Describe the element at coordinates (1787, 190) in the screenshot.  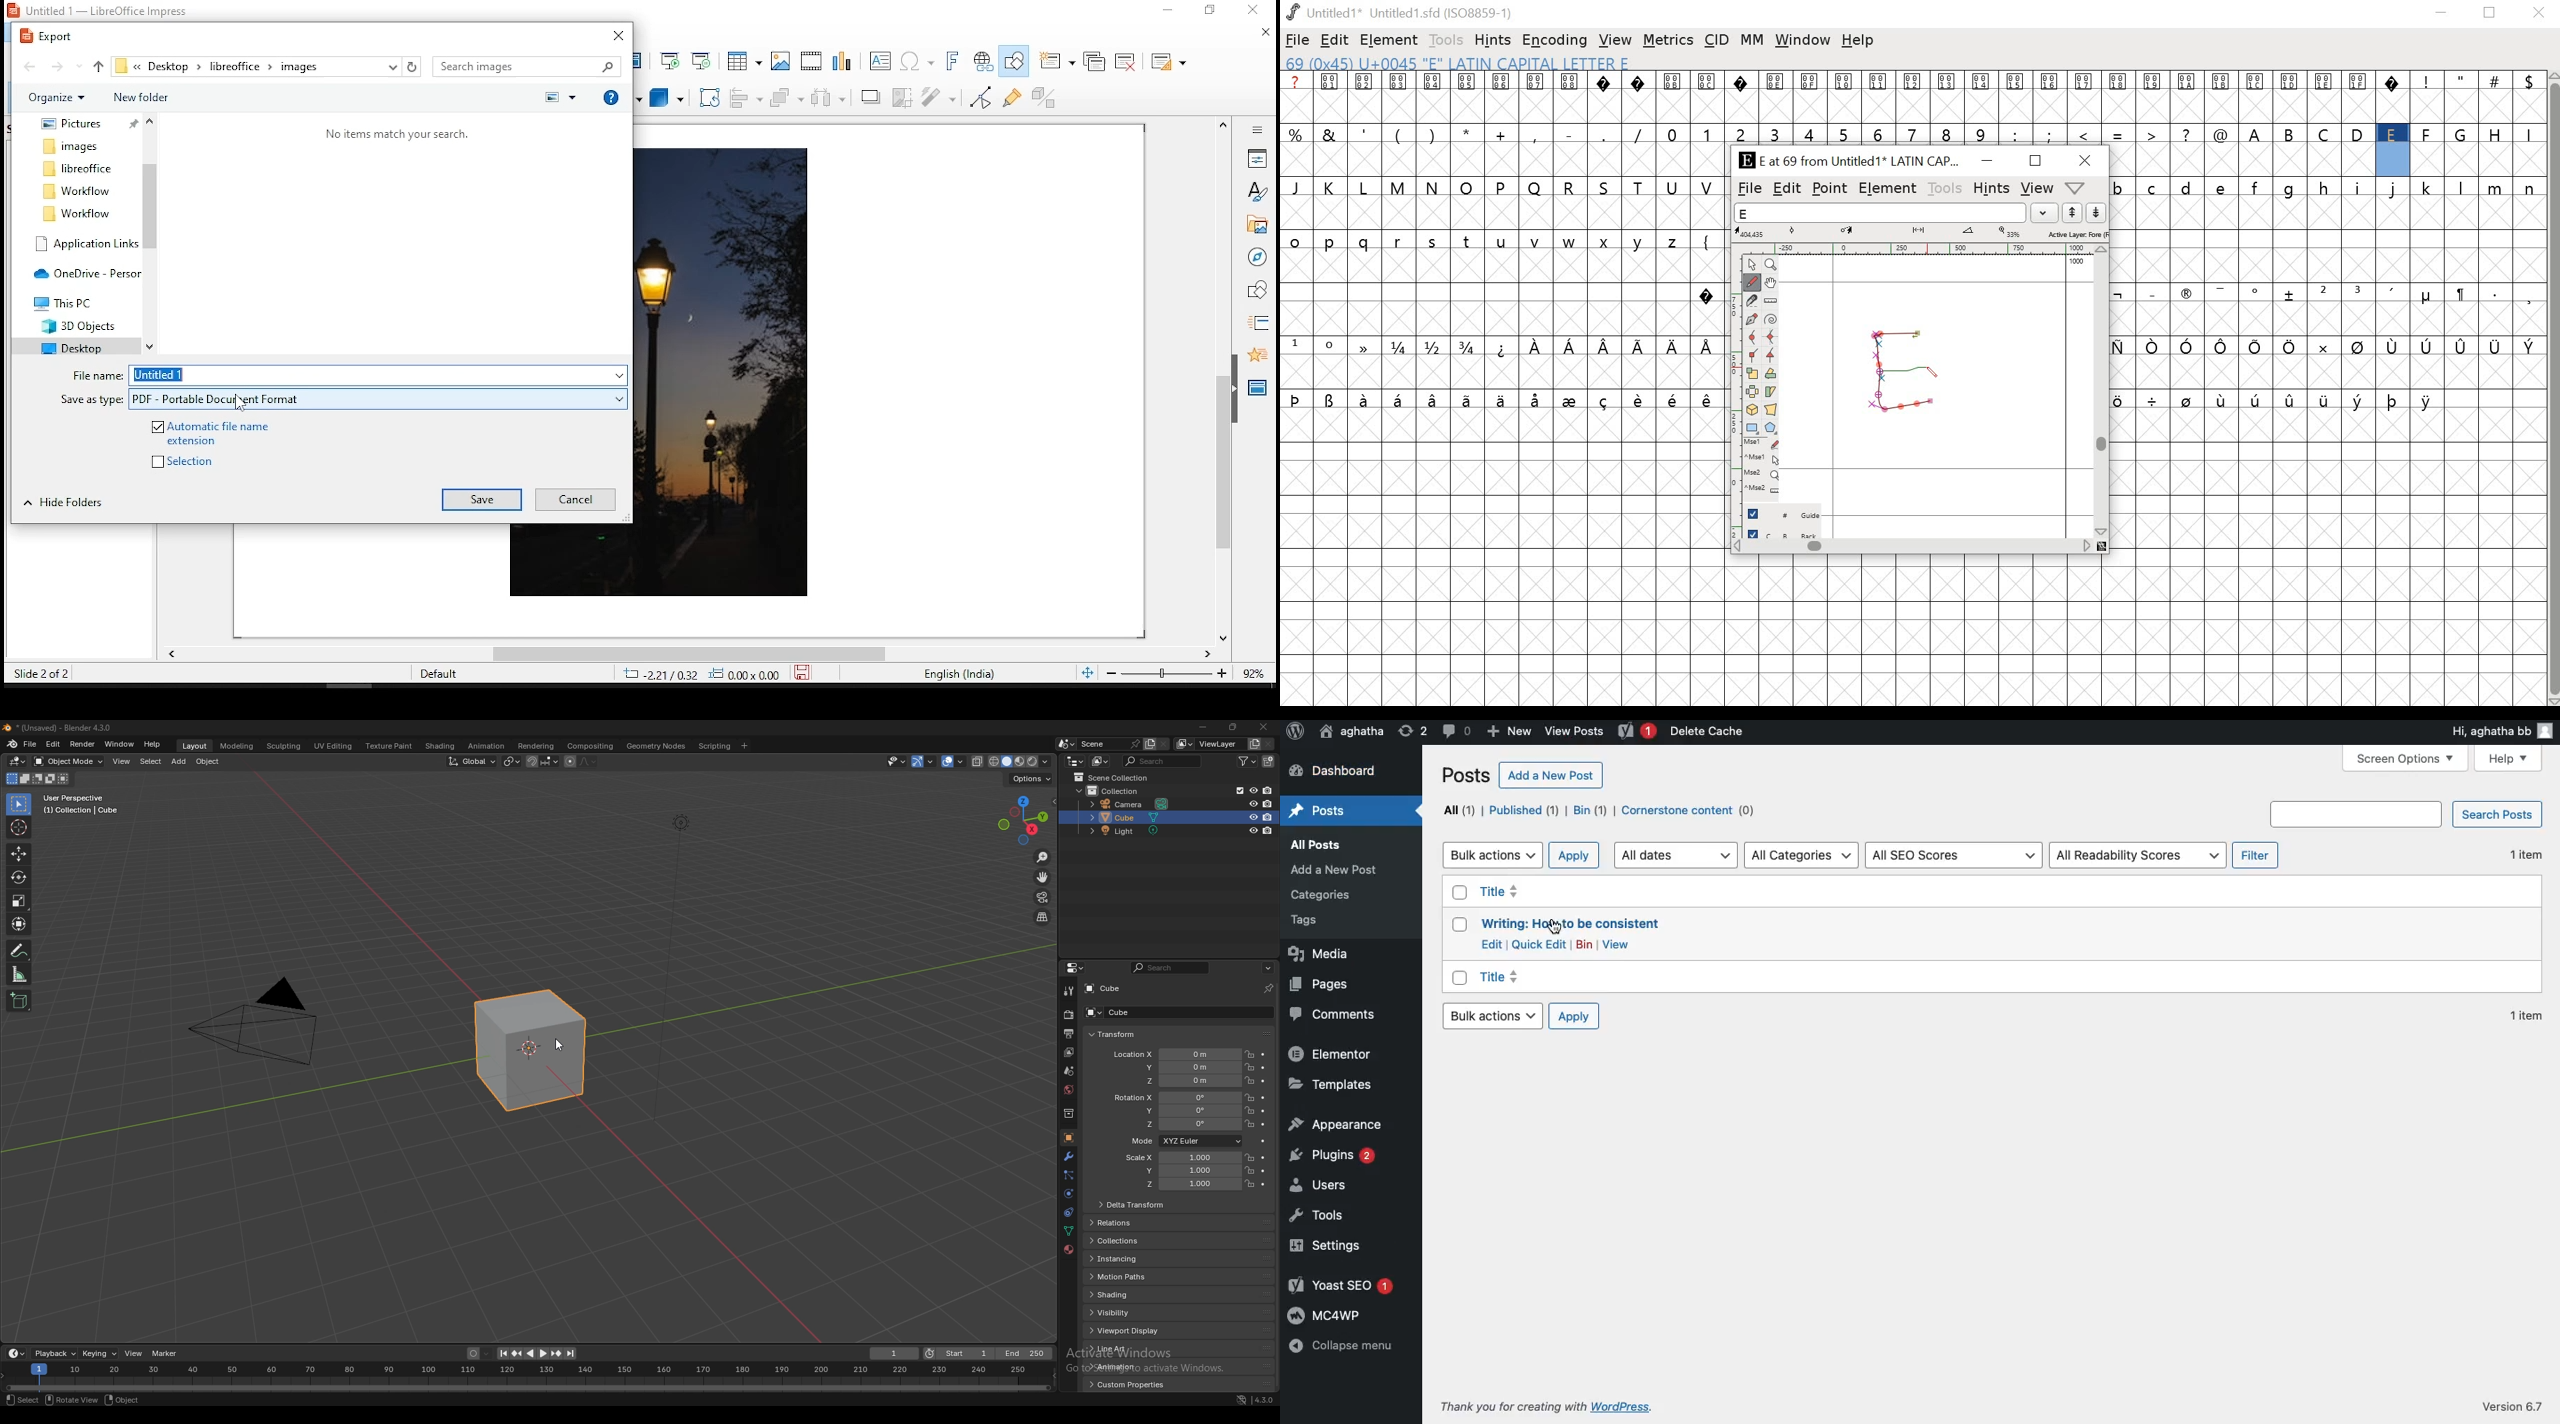
I see `edit` at that location.